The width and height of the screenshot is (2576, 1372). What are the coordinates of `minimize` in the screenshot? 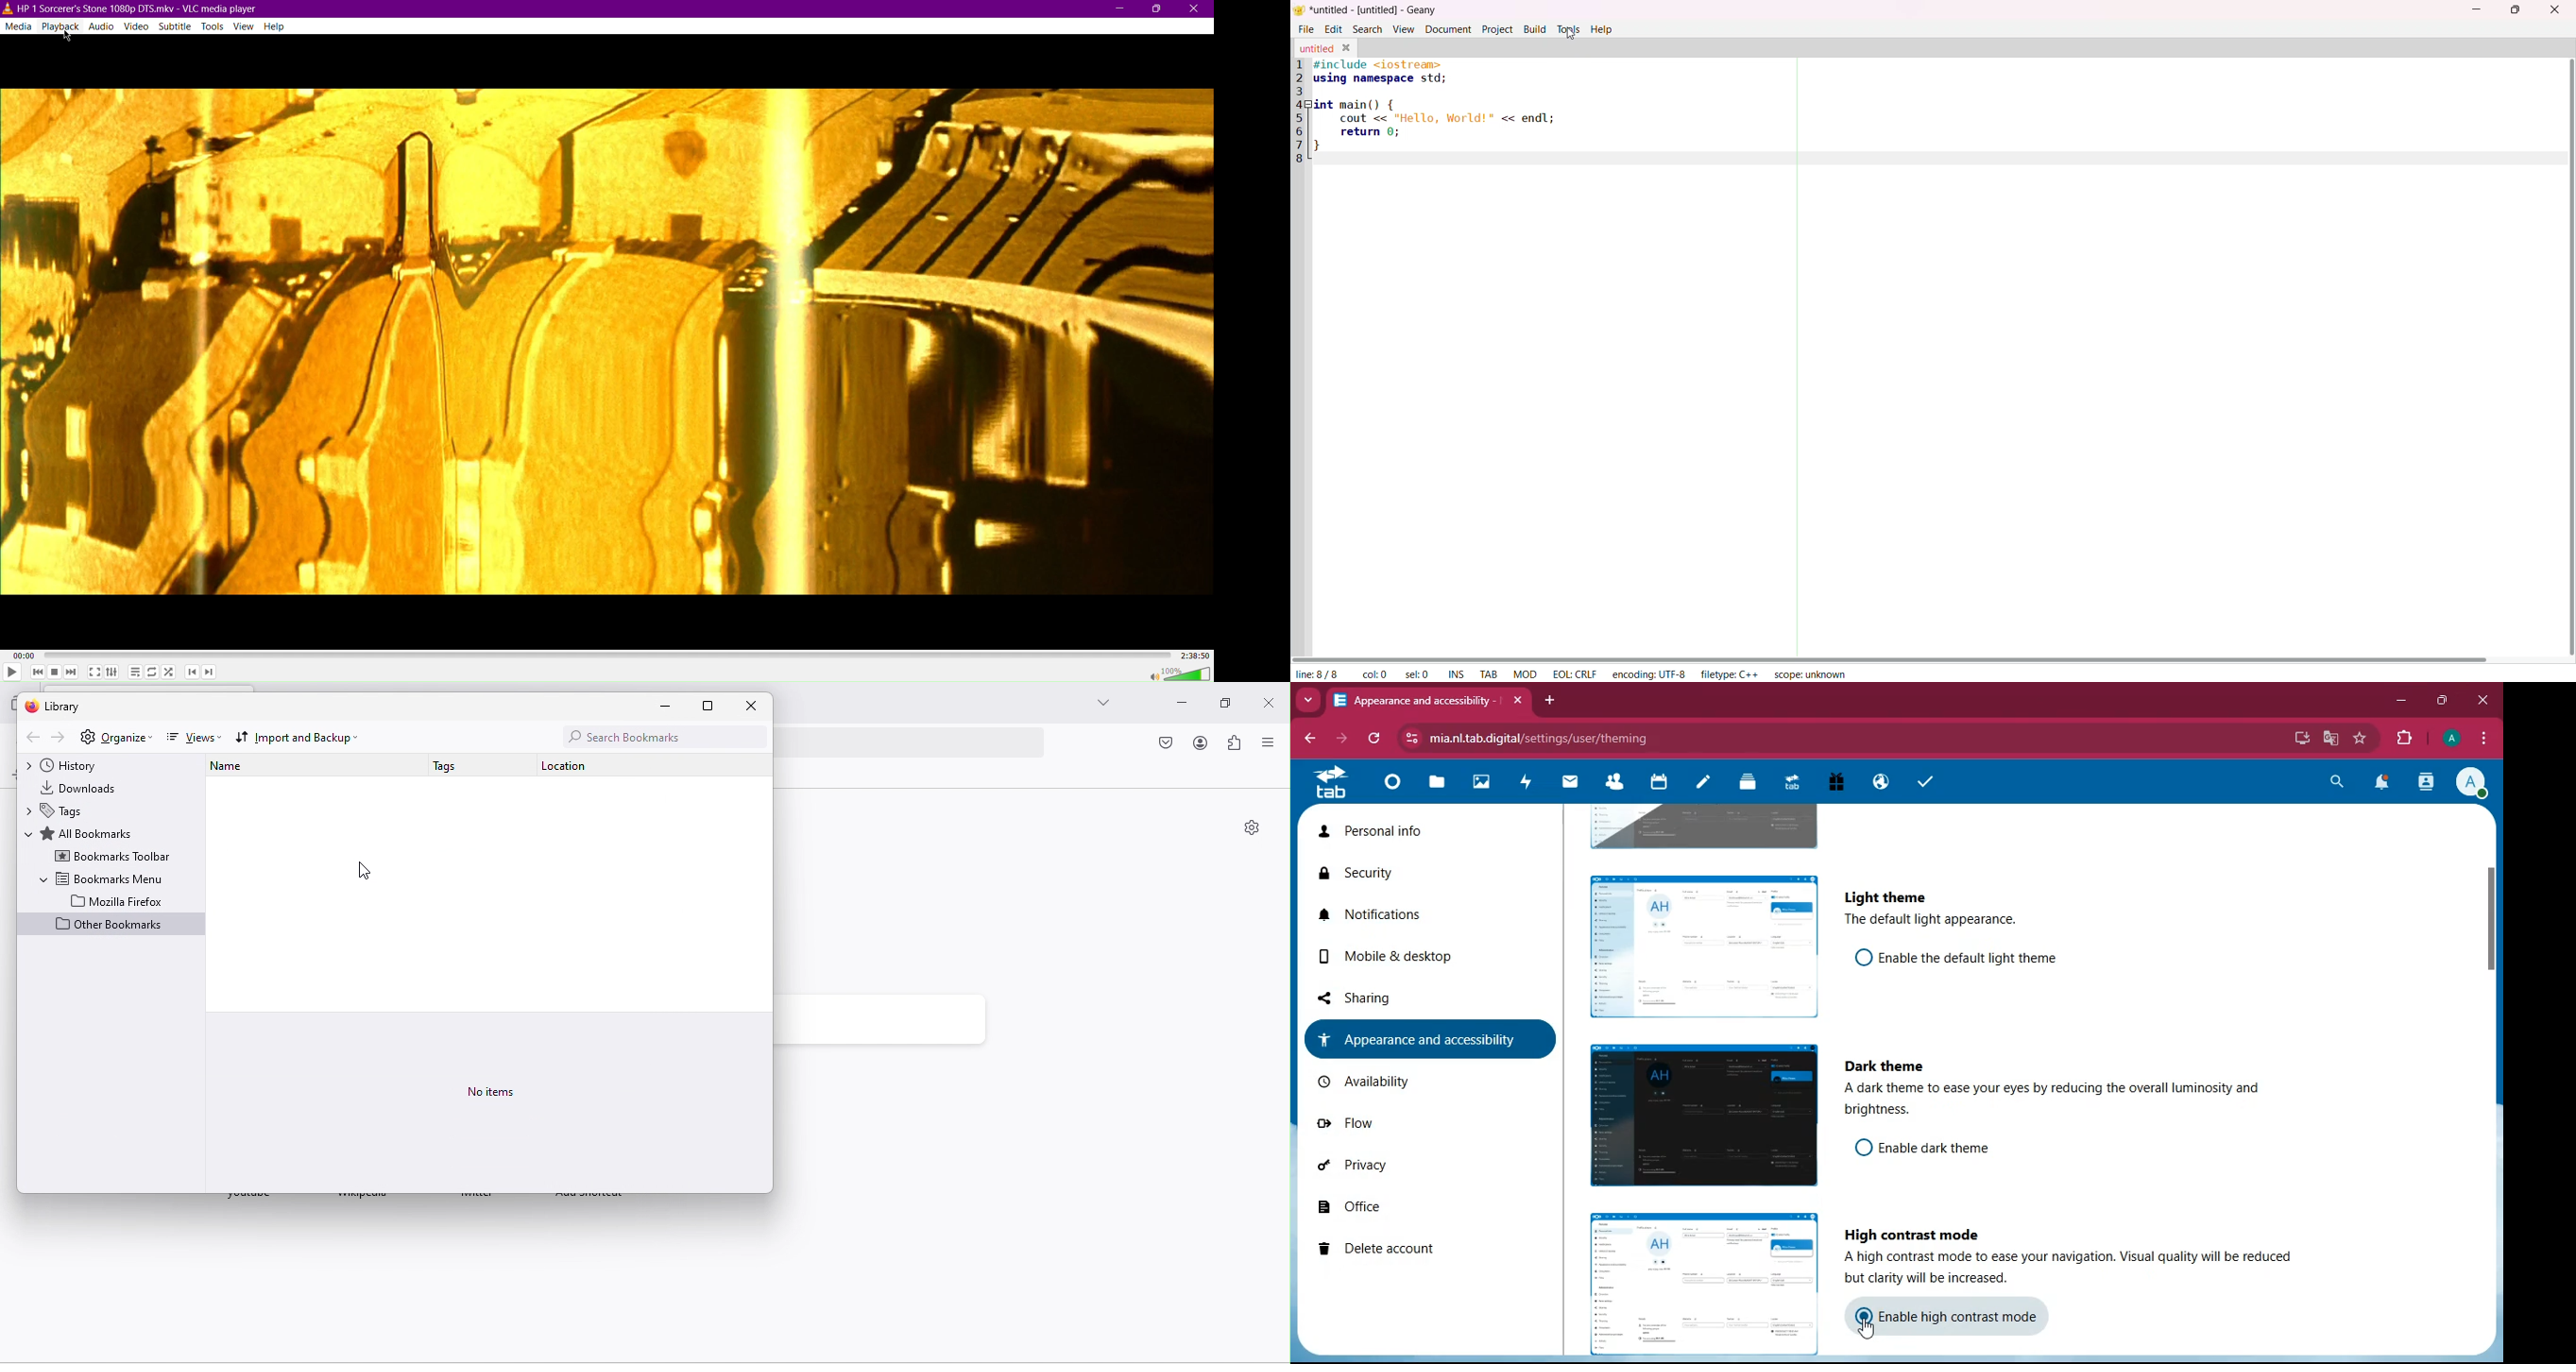 It's located at (2474, 11).